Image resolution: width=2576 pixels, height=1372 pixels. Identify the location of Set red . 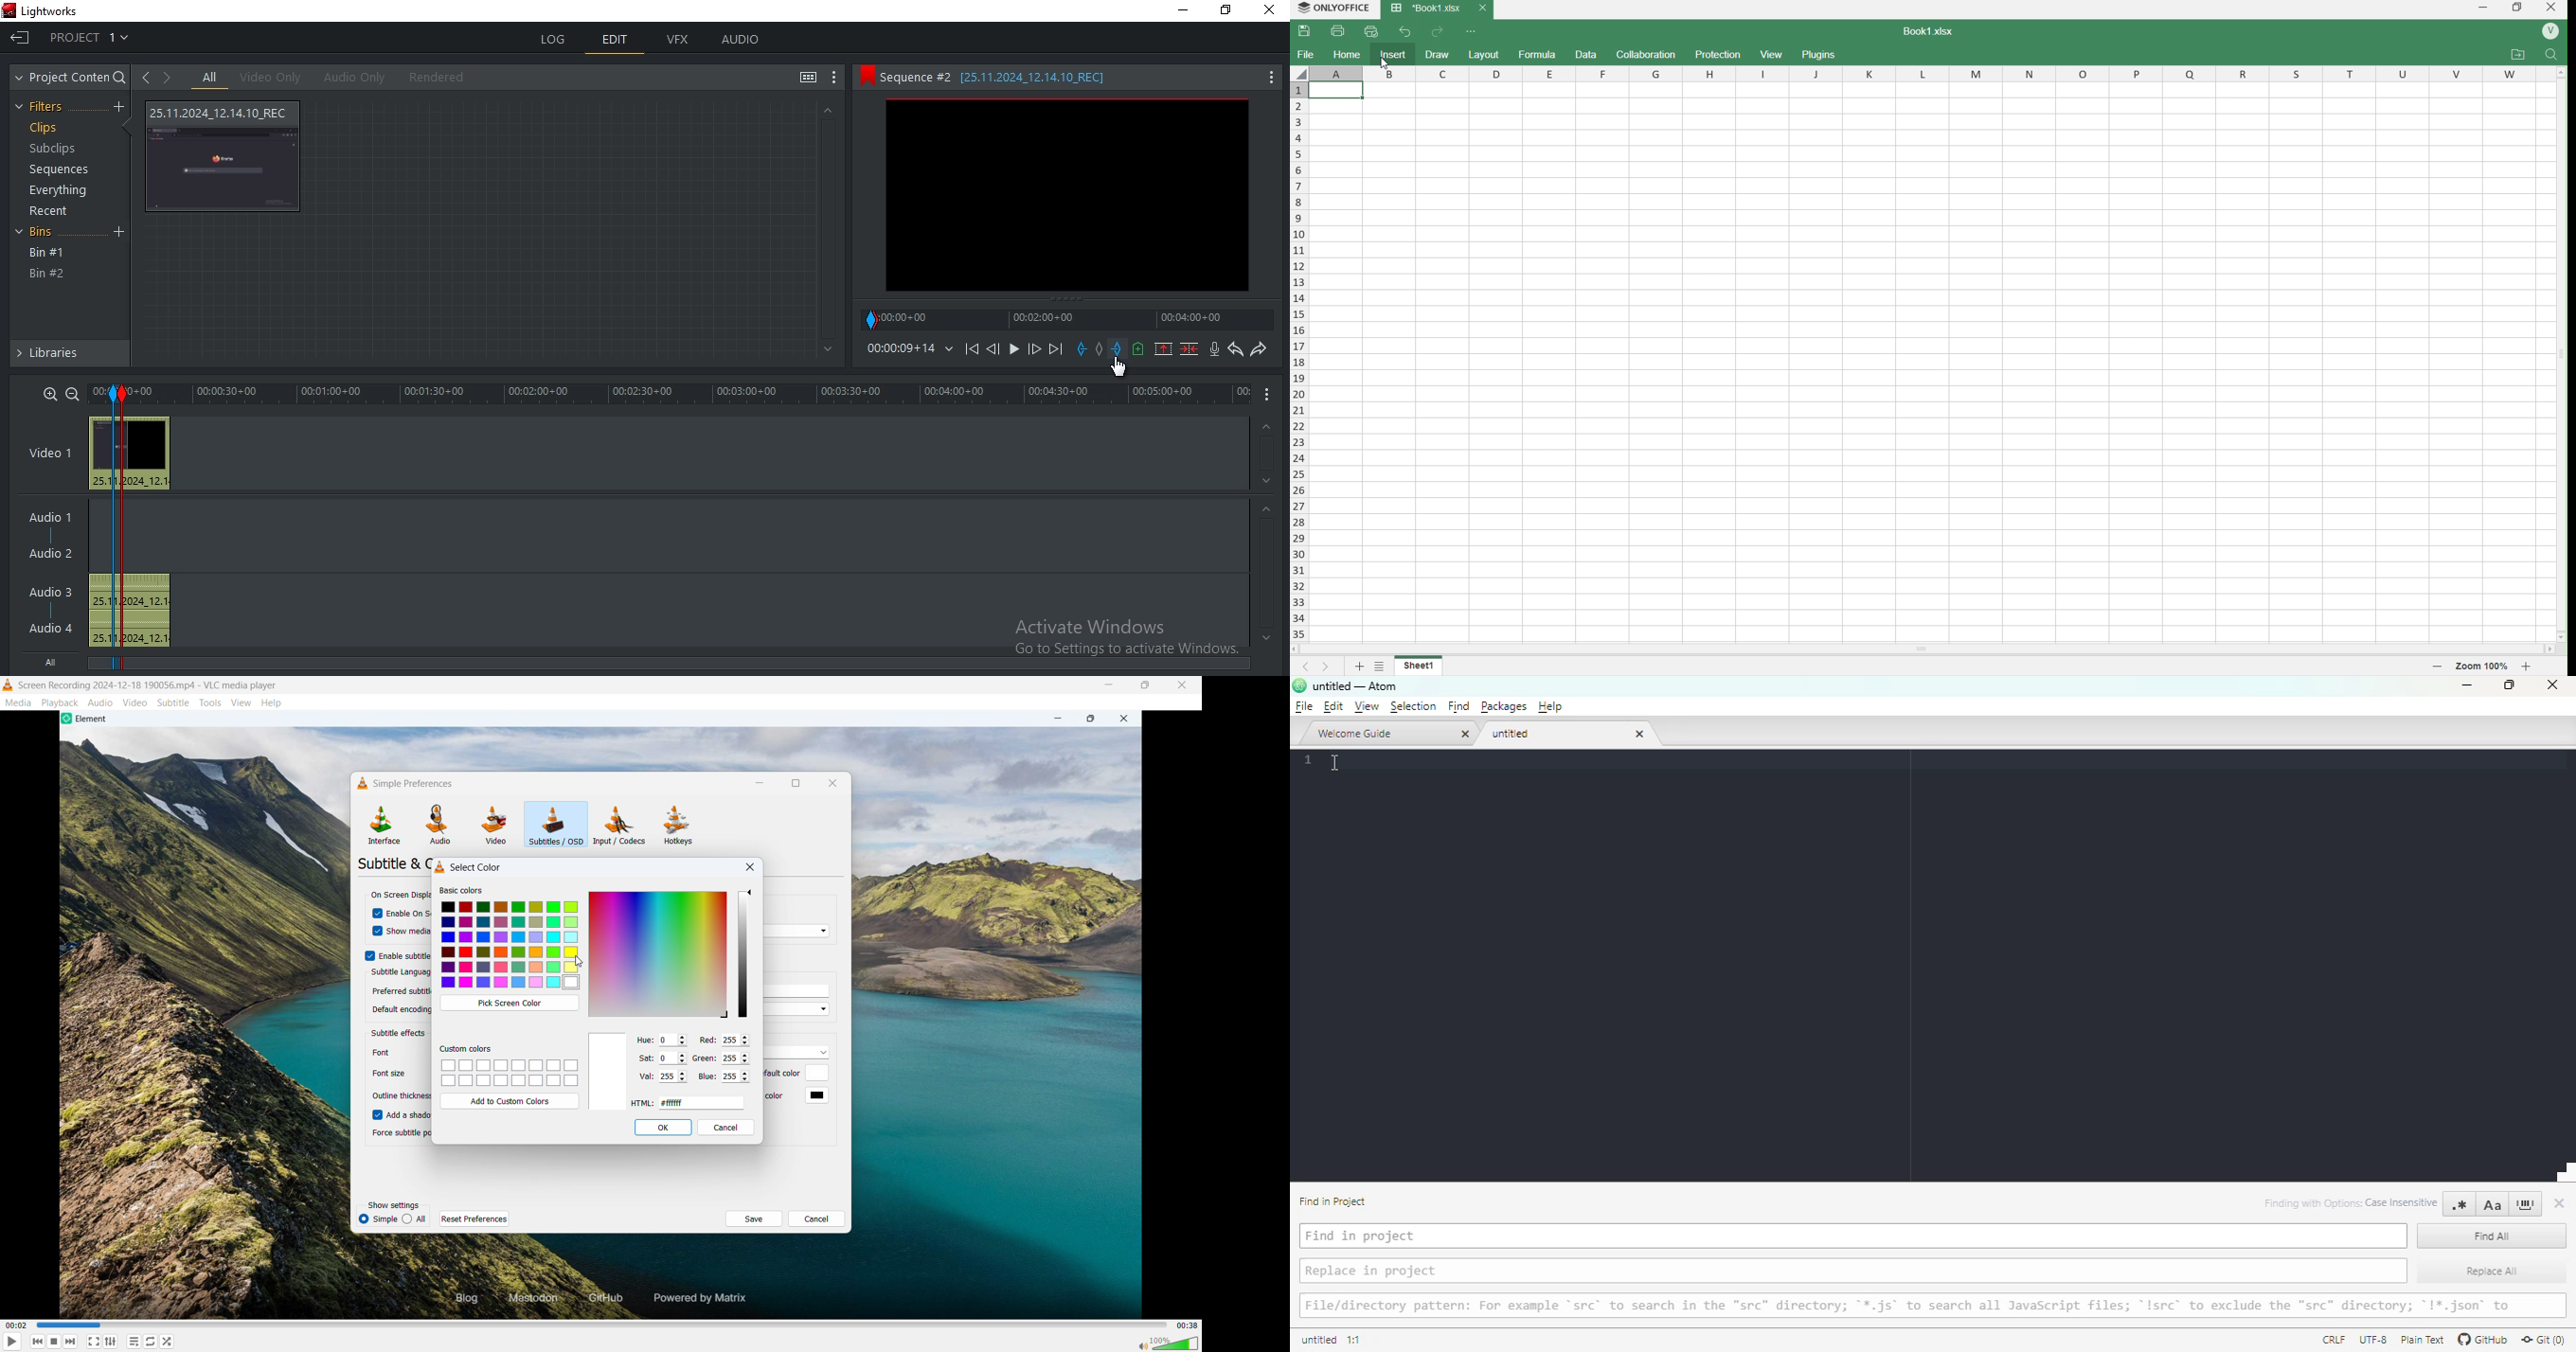
(734, 1040).